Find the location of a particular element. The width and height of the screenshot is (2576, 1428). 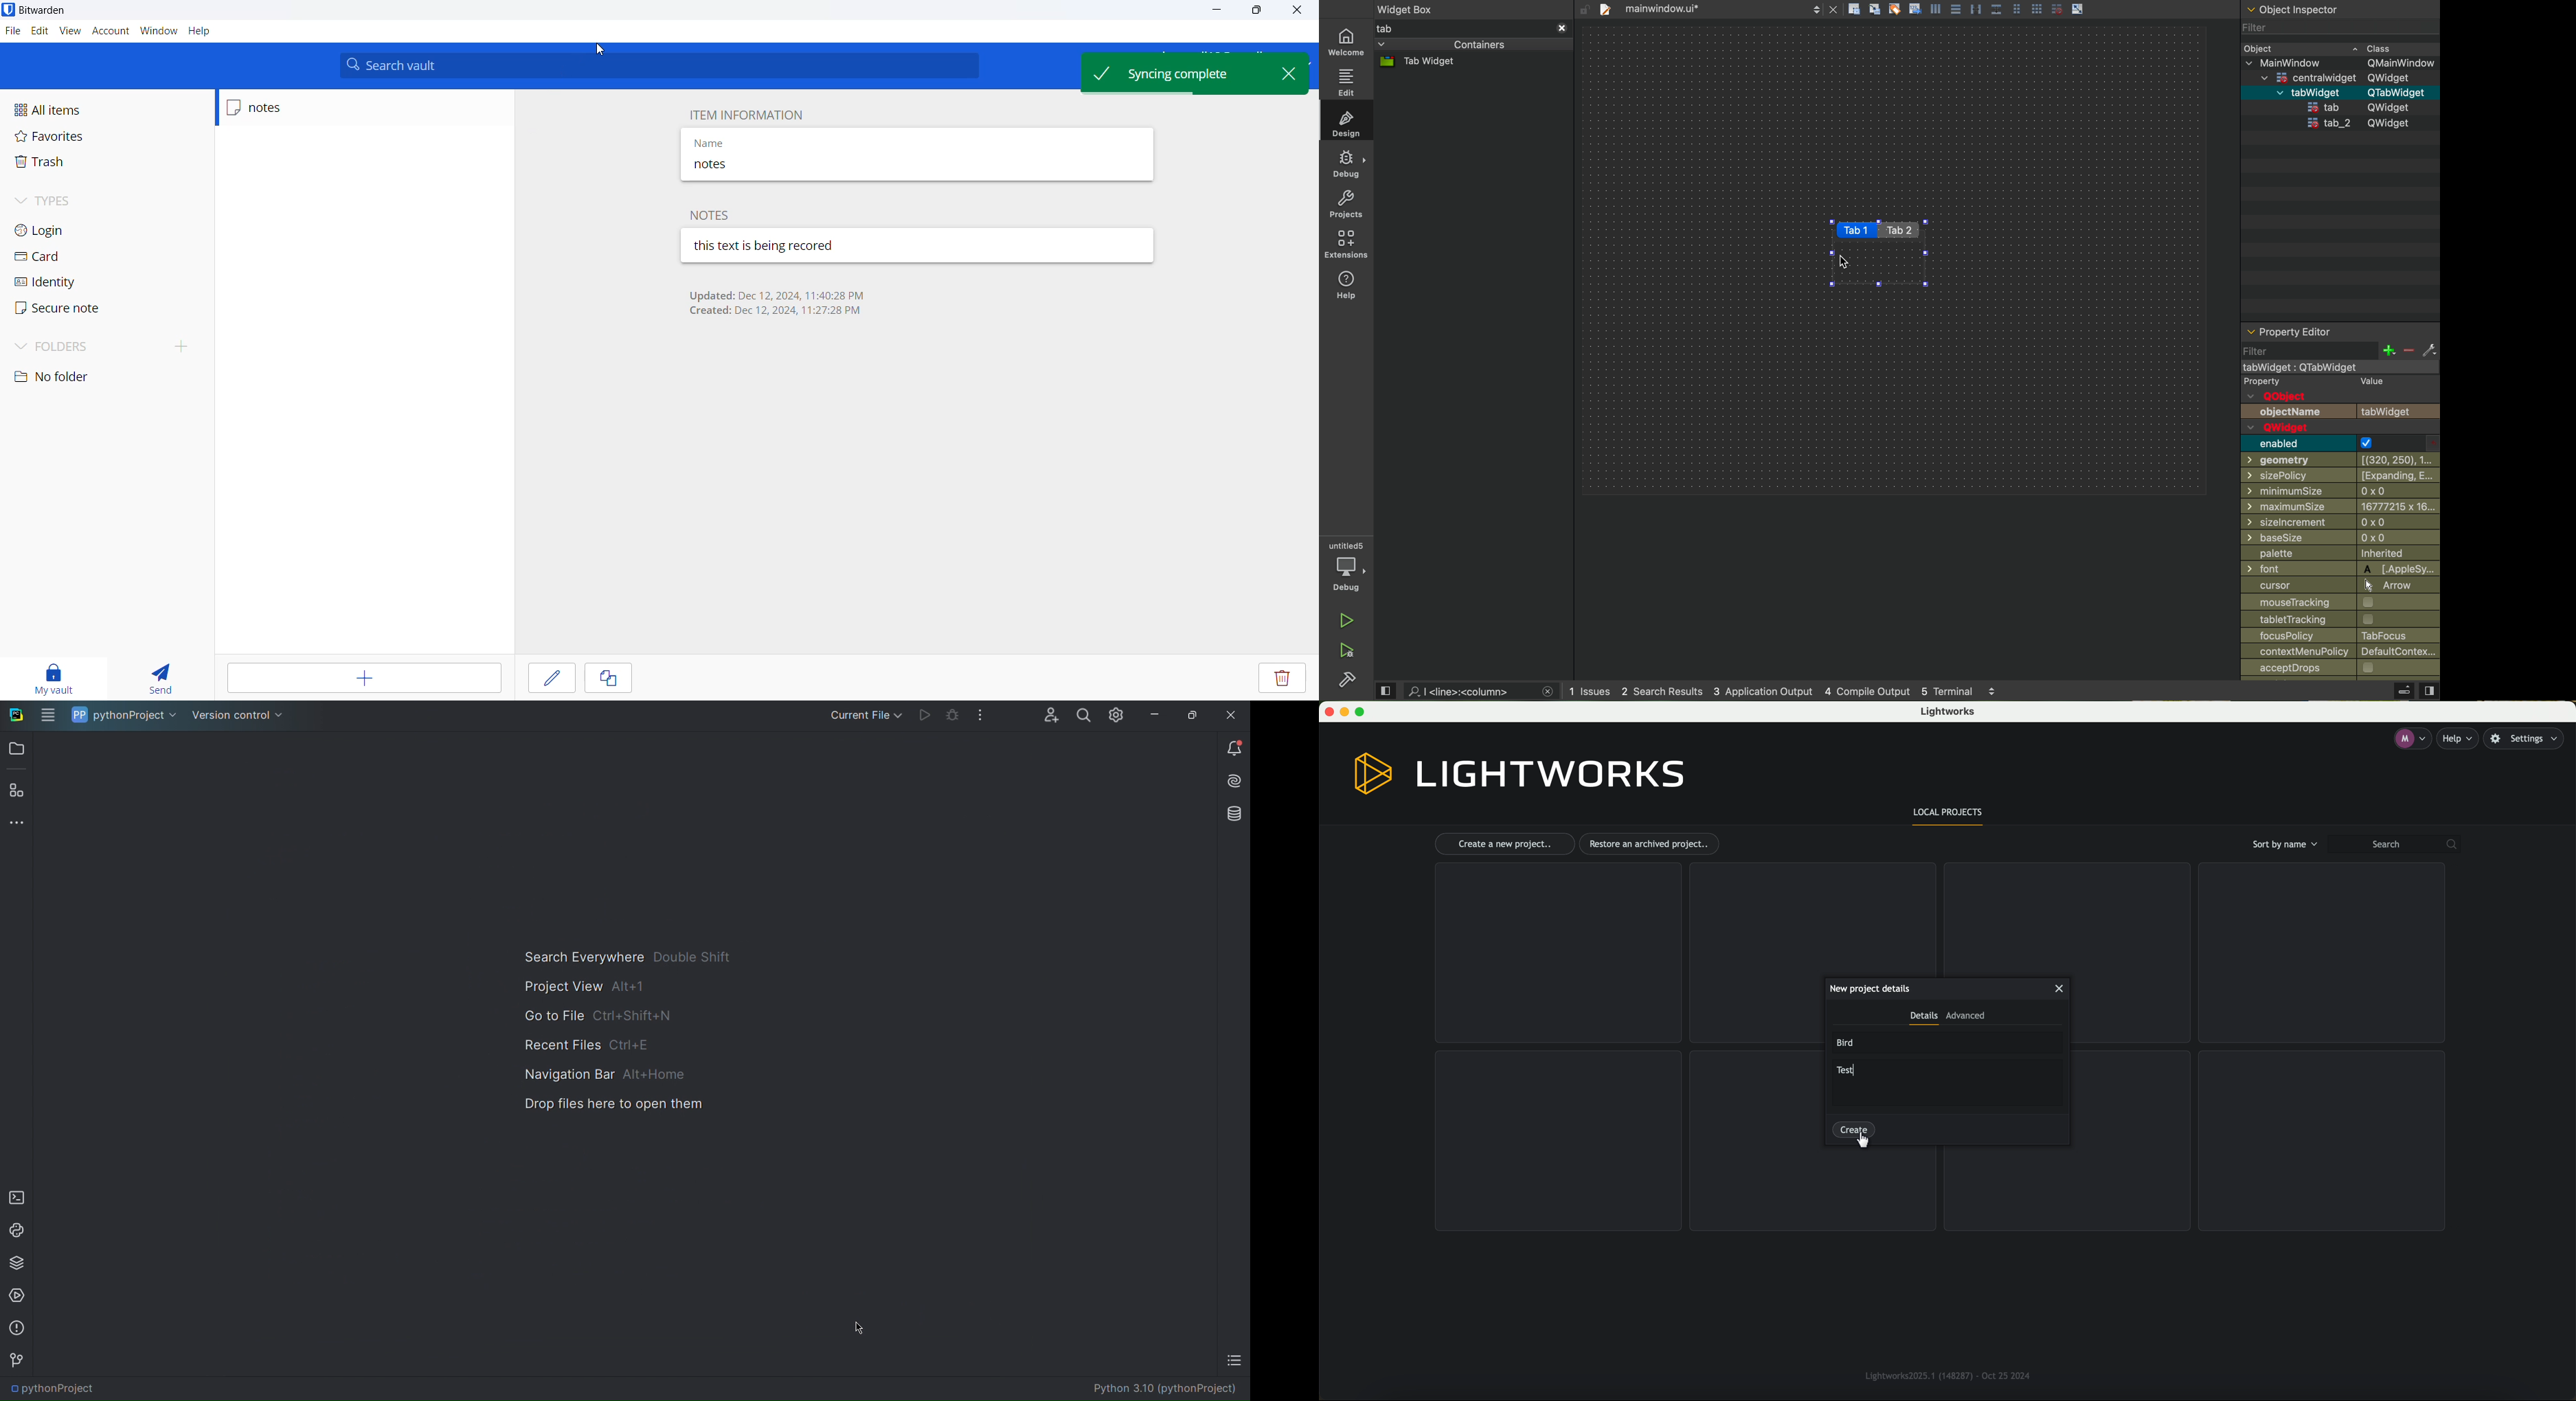

click on create new project is located at coordinates (1504, 845).